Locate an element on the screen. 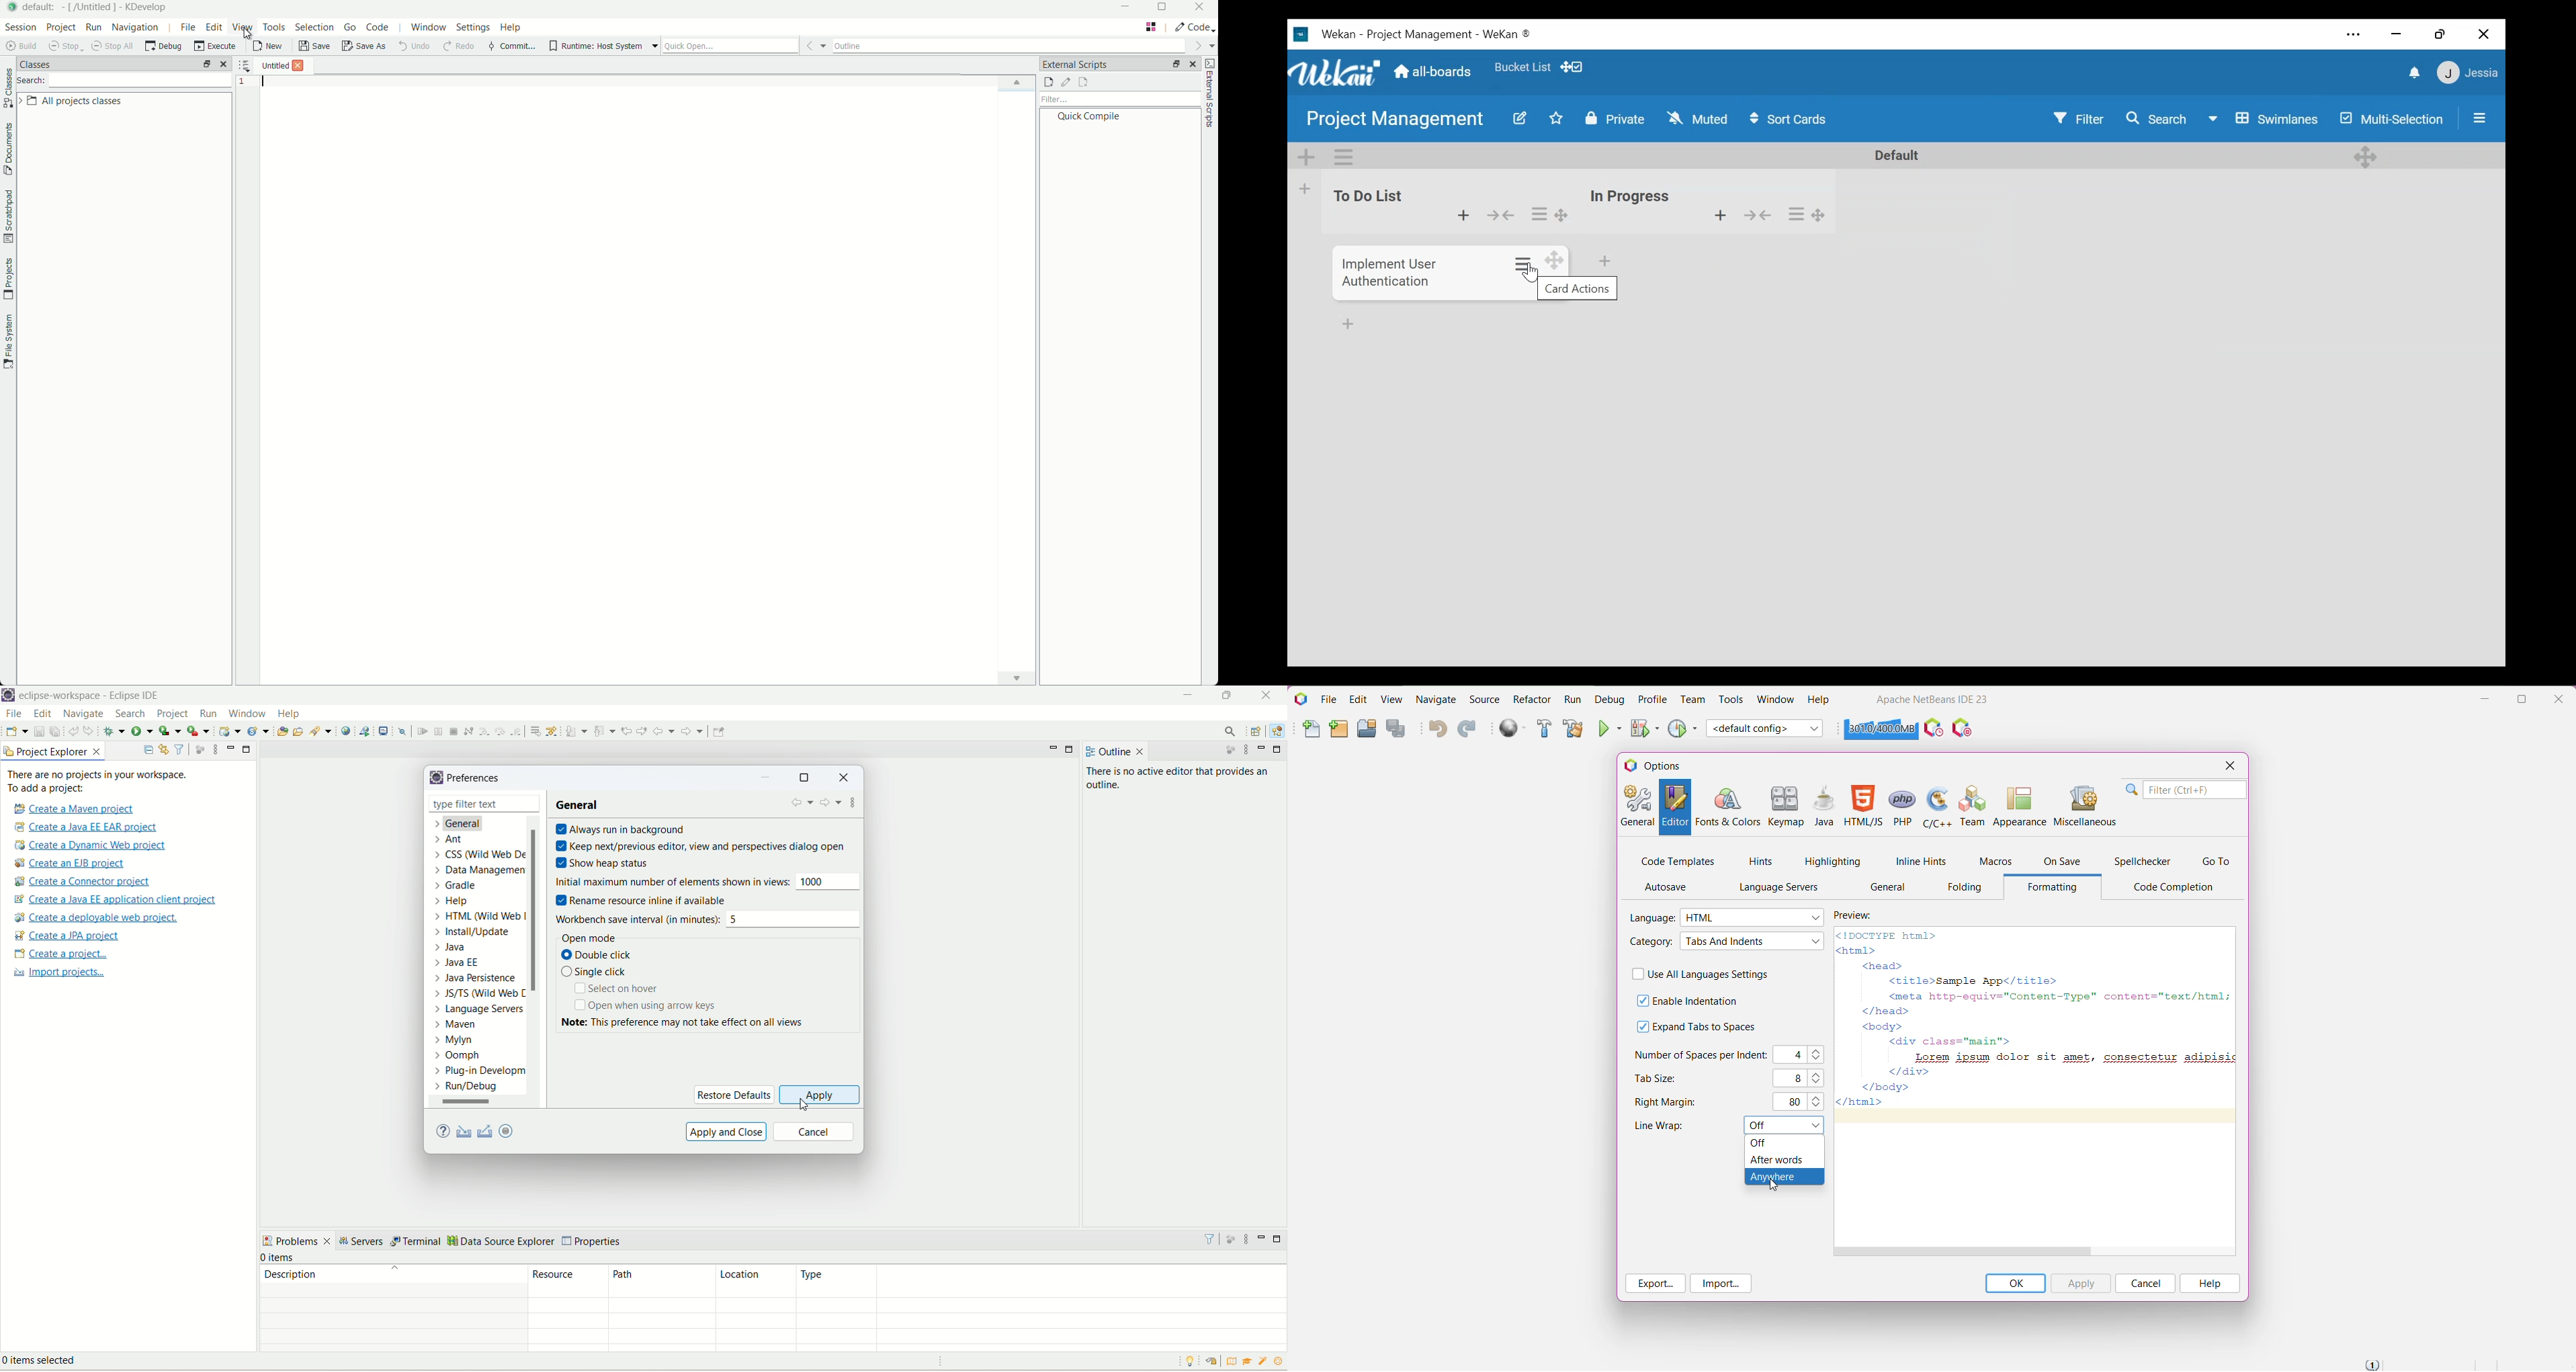 The width and height of the screenshot is (2576, 1372). Member Settings is located at coordinates (2469, 73).